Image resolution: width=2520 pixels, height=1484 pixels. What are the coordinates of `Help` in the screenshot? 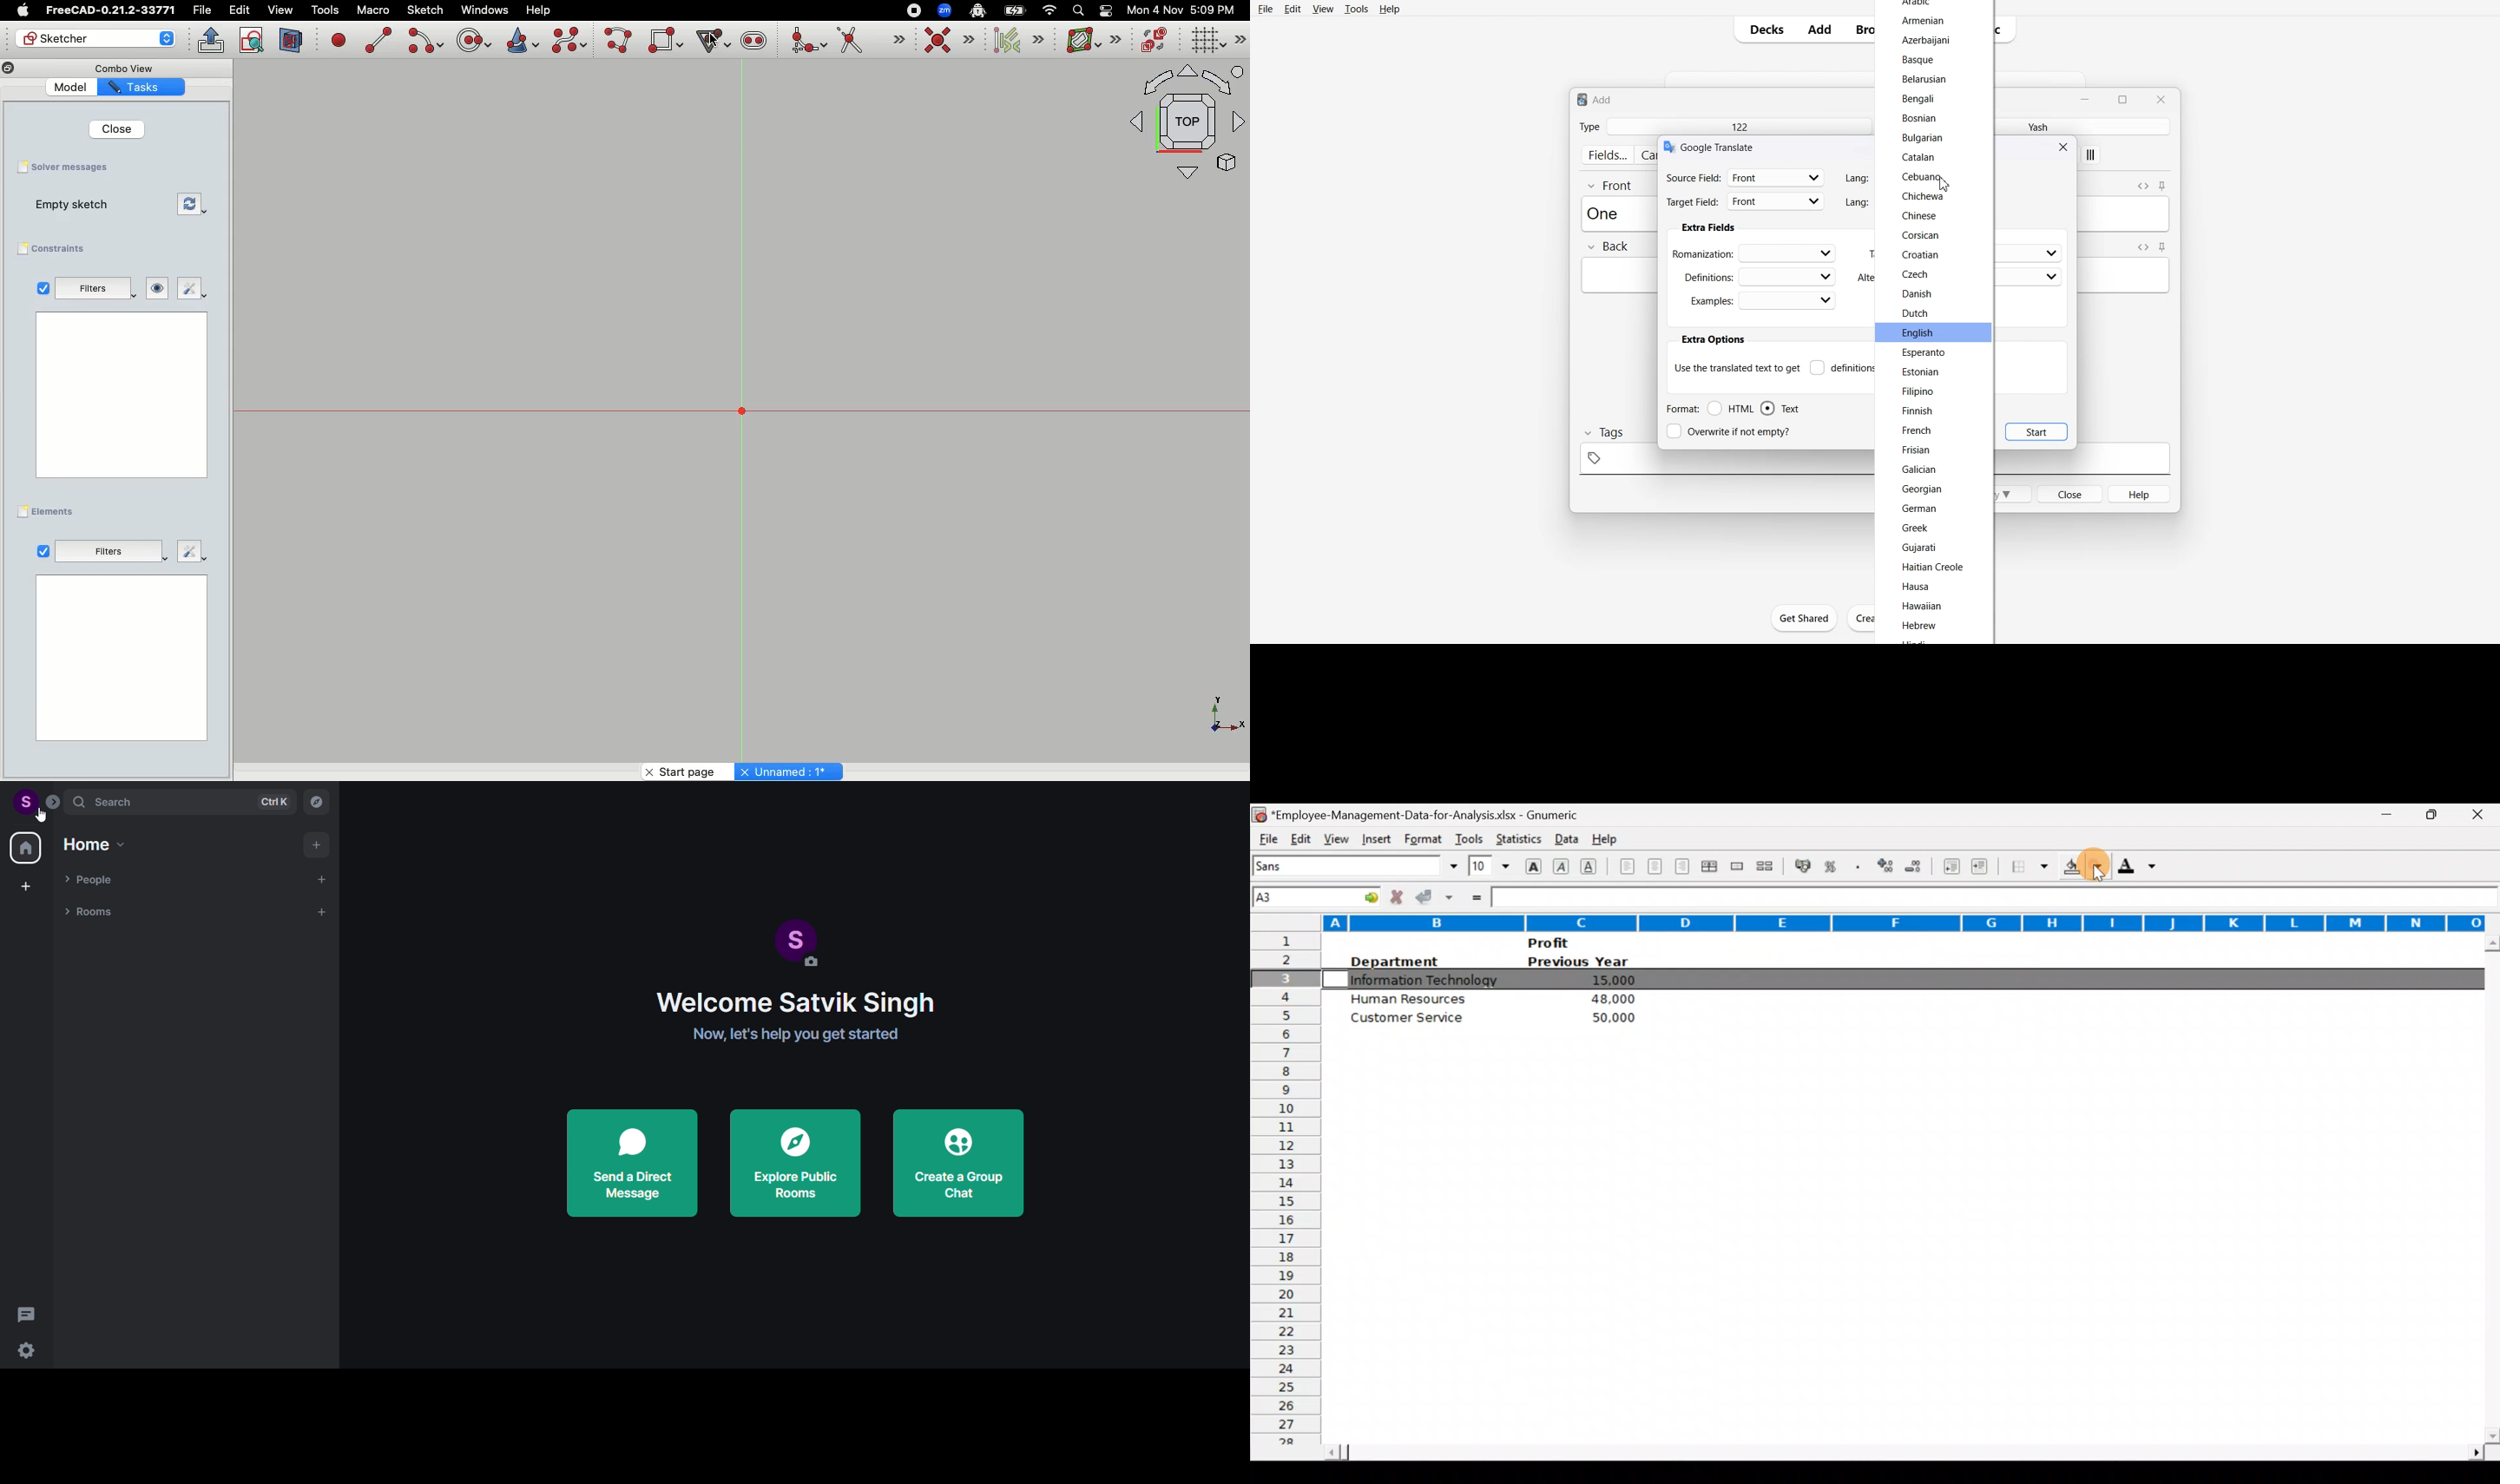 It's located at (2140, 494).